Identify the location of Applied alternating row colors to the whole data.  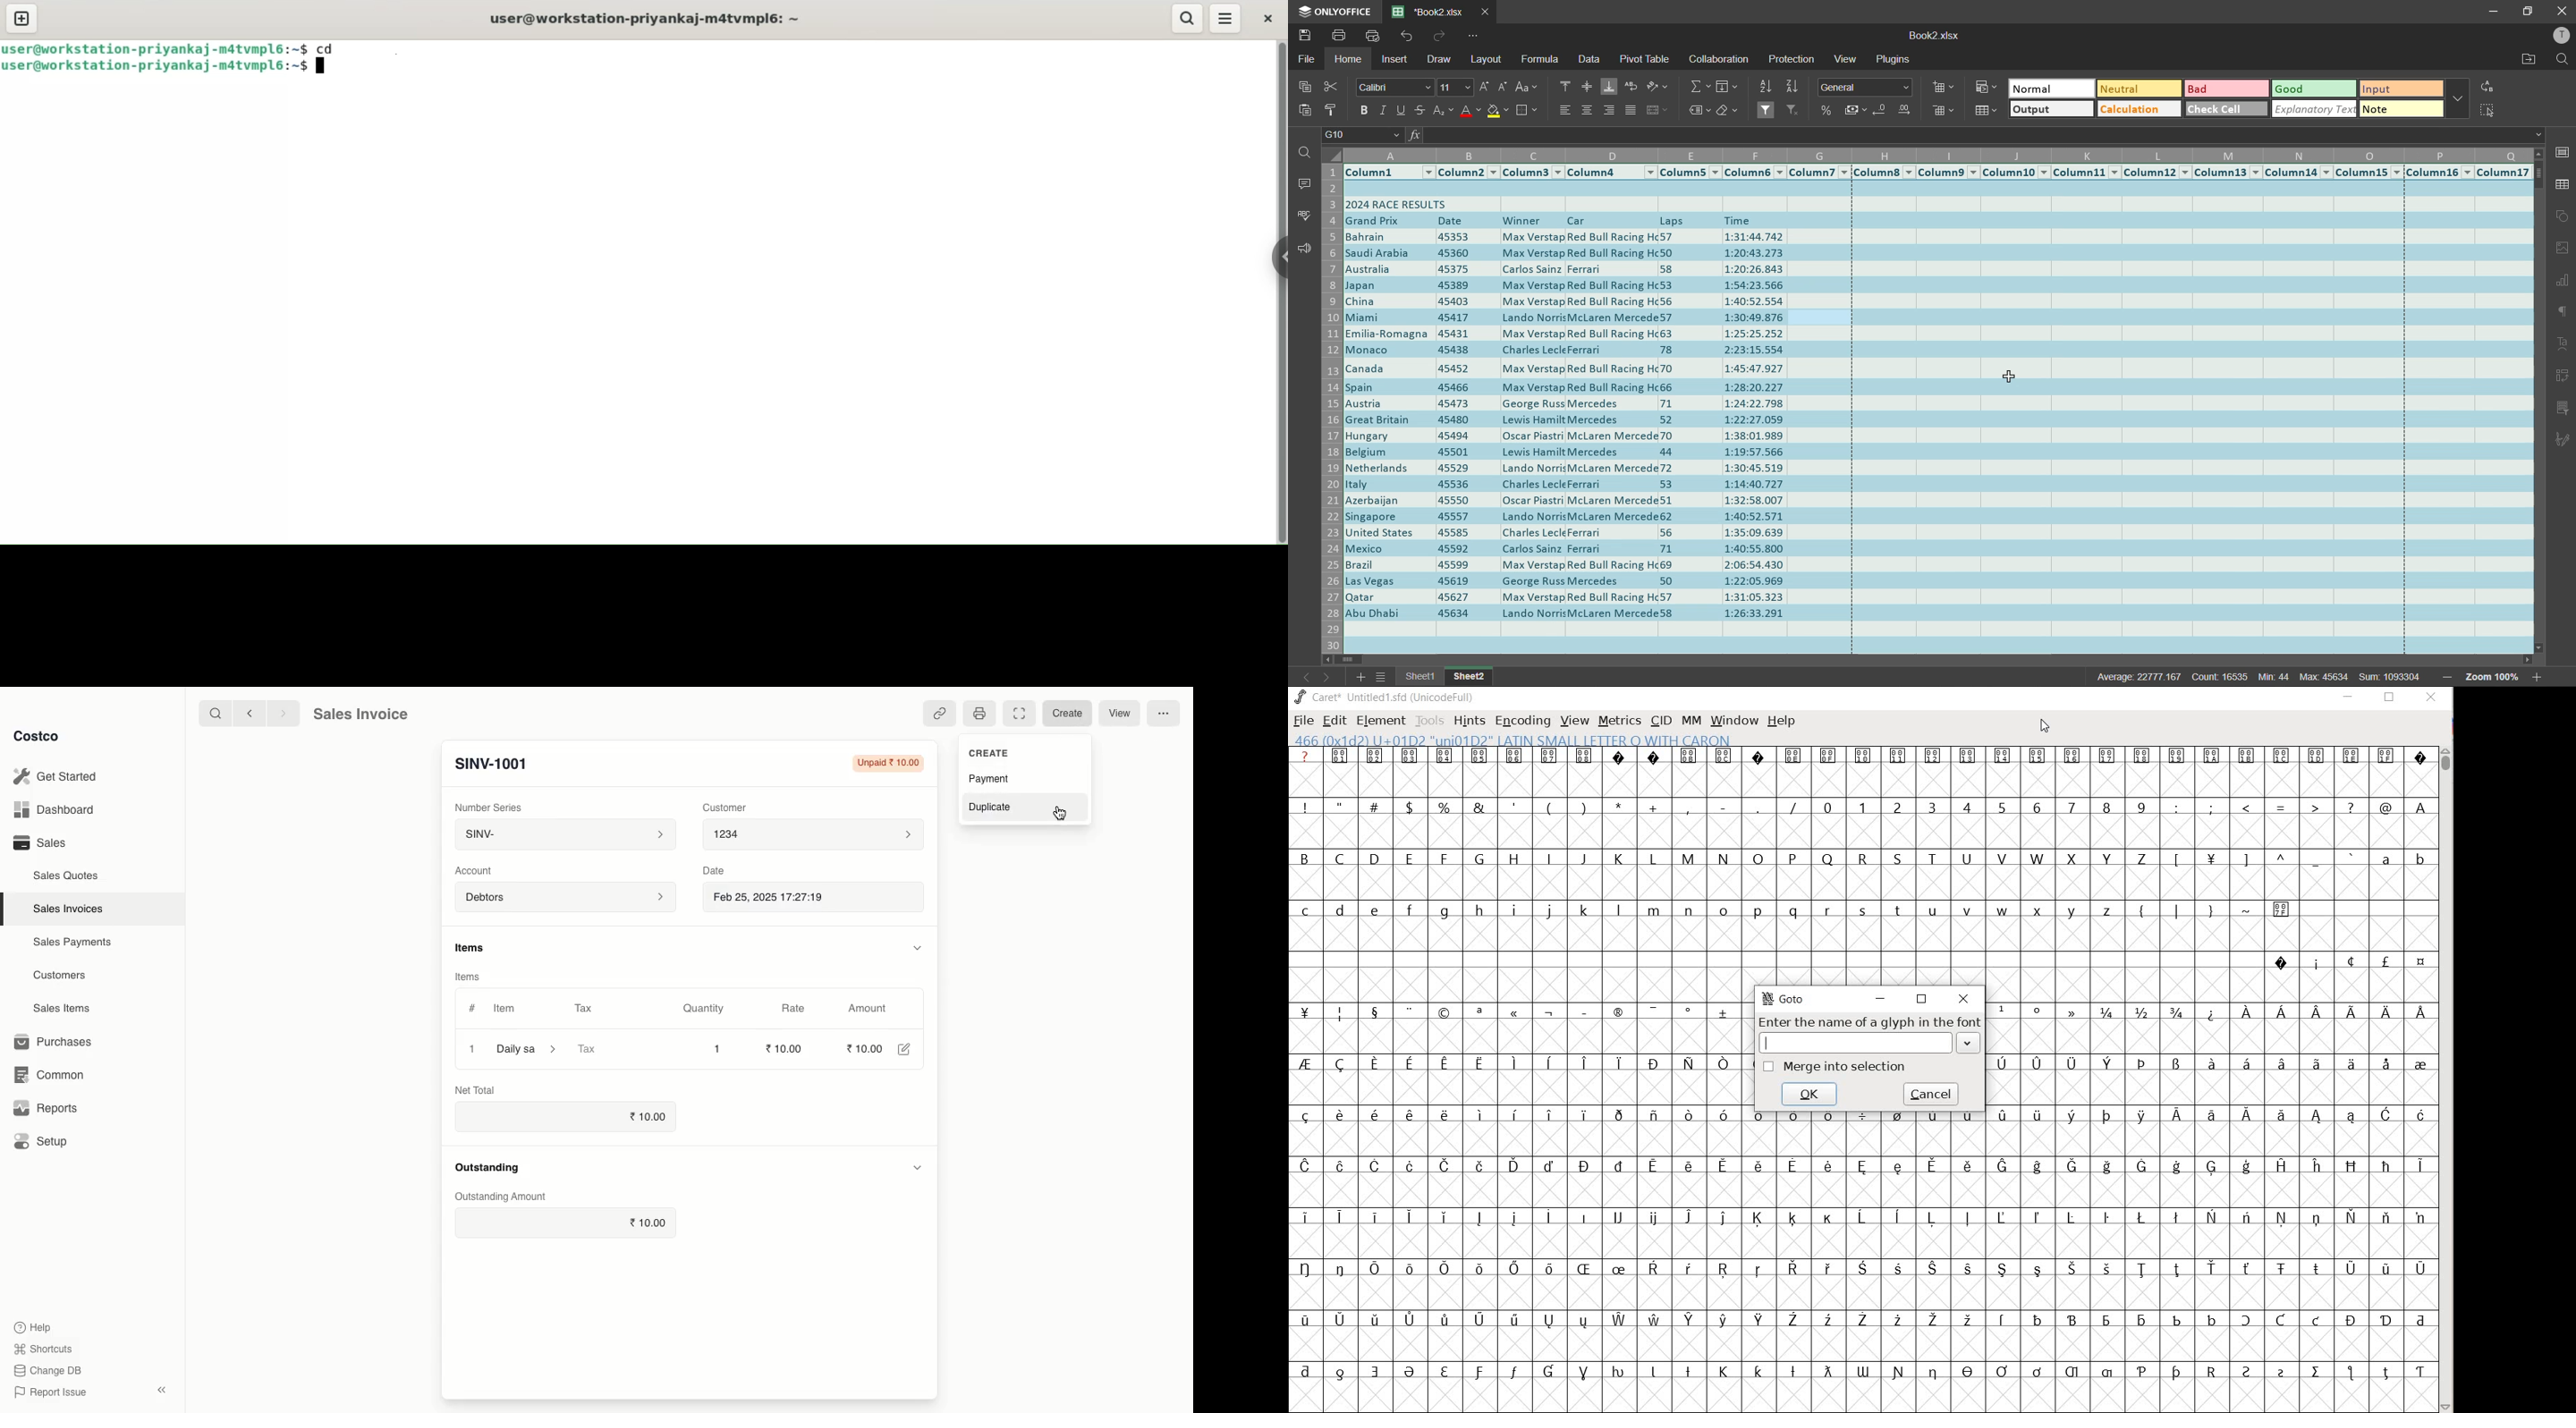
(1939, 417).